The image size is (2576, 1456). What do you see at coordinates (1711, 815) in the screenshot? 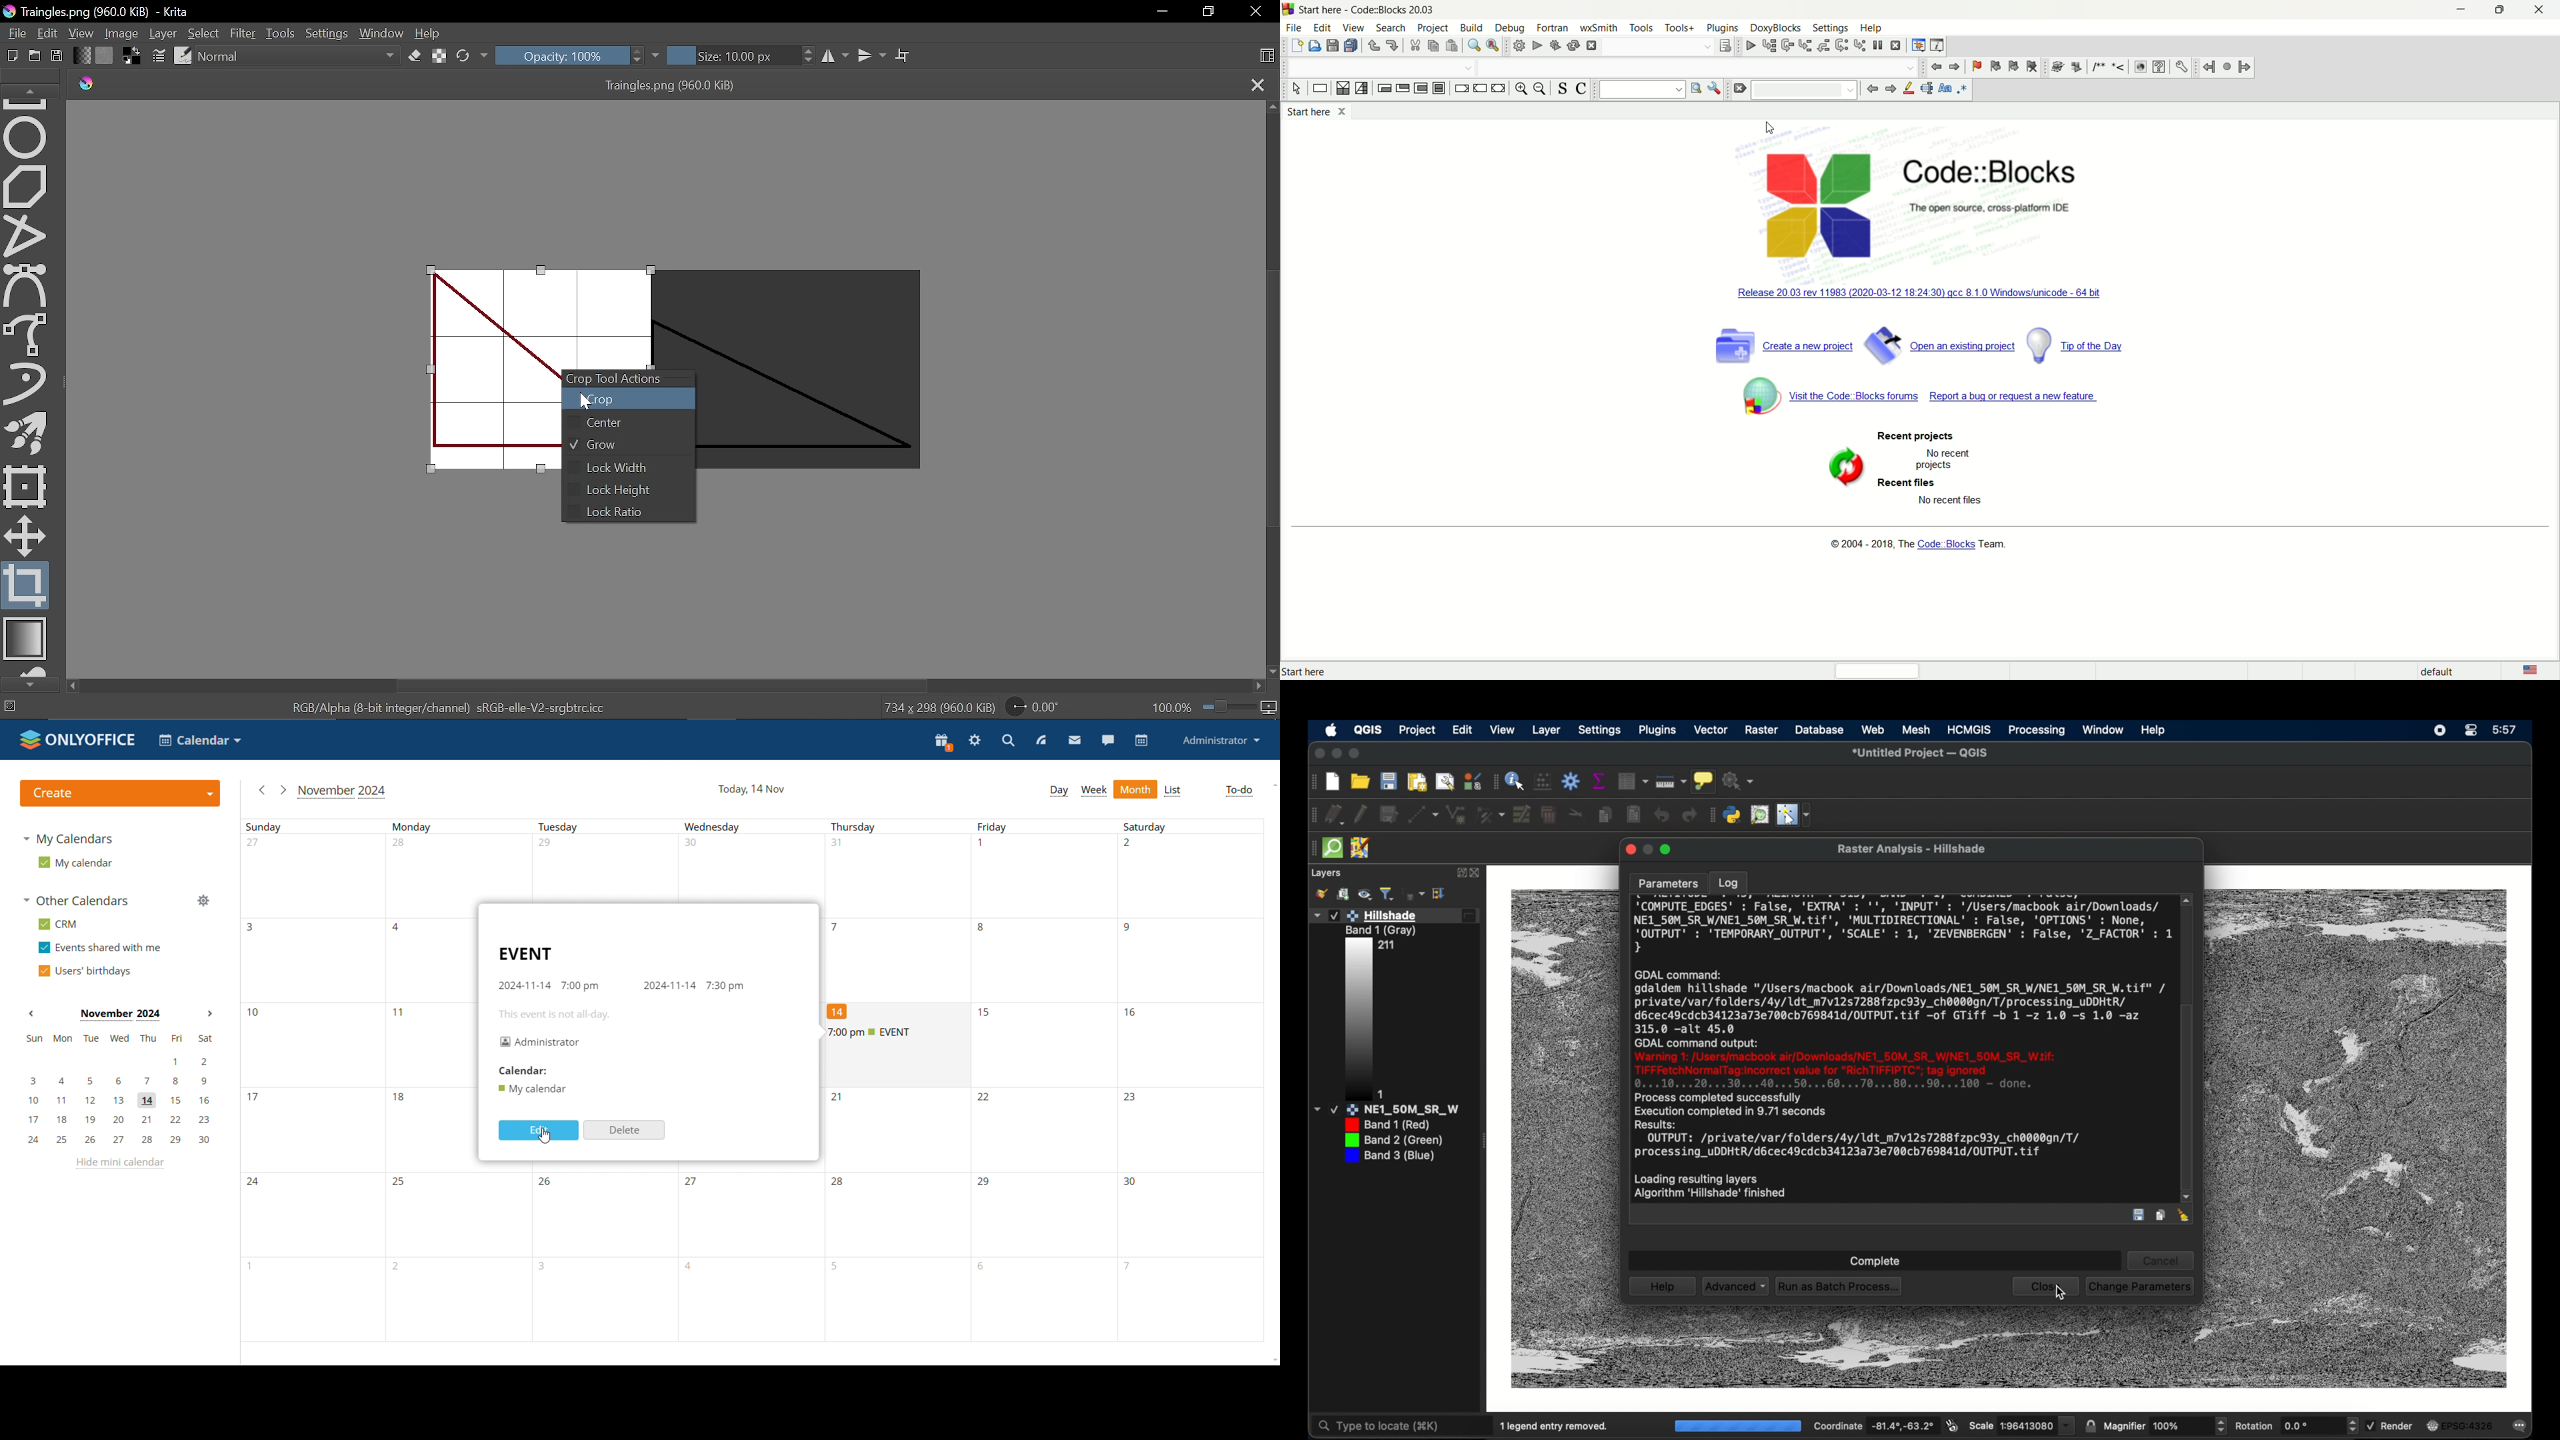
I see `drag handle` at bounding box center [1711, 815].